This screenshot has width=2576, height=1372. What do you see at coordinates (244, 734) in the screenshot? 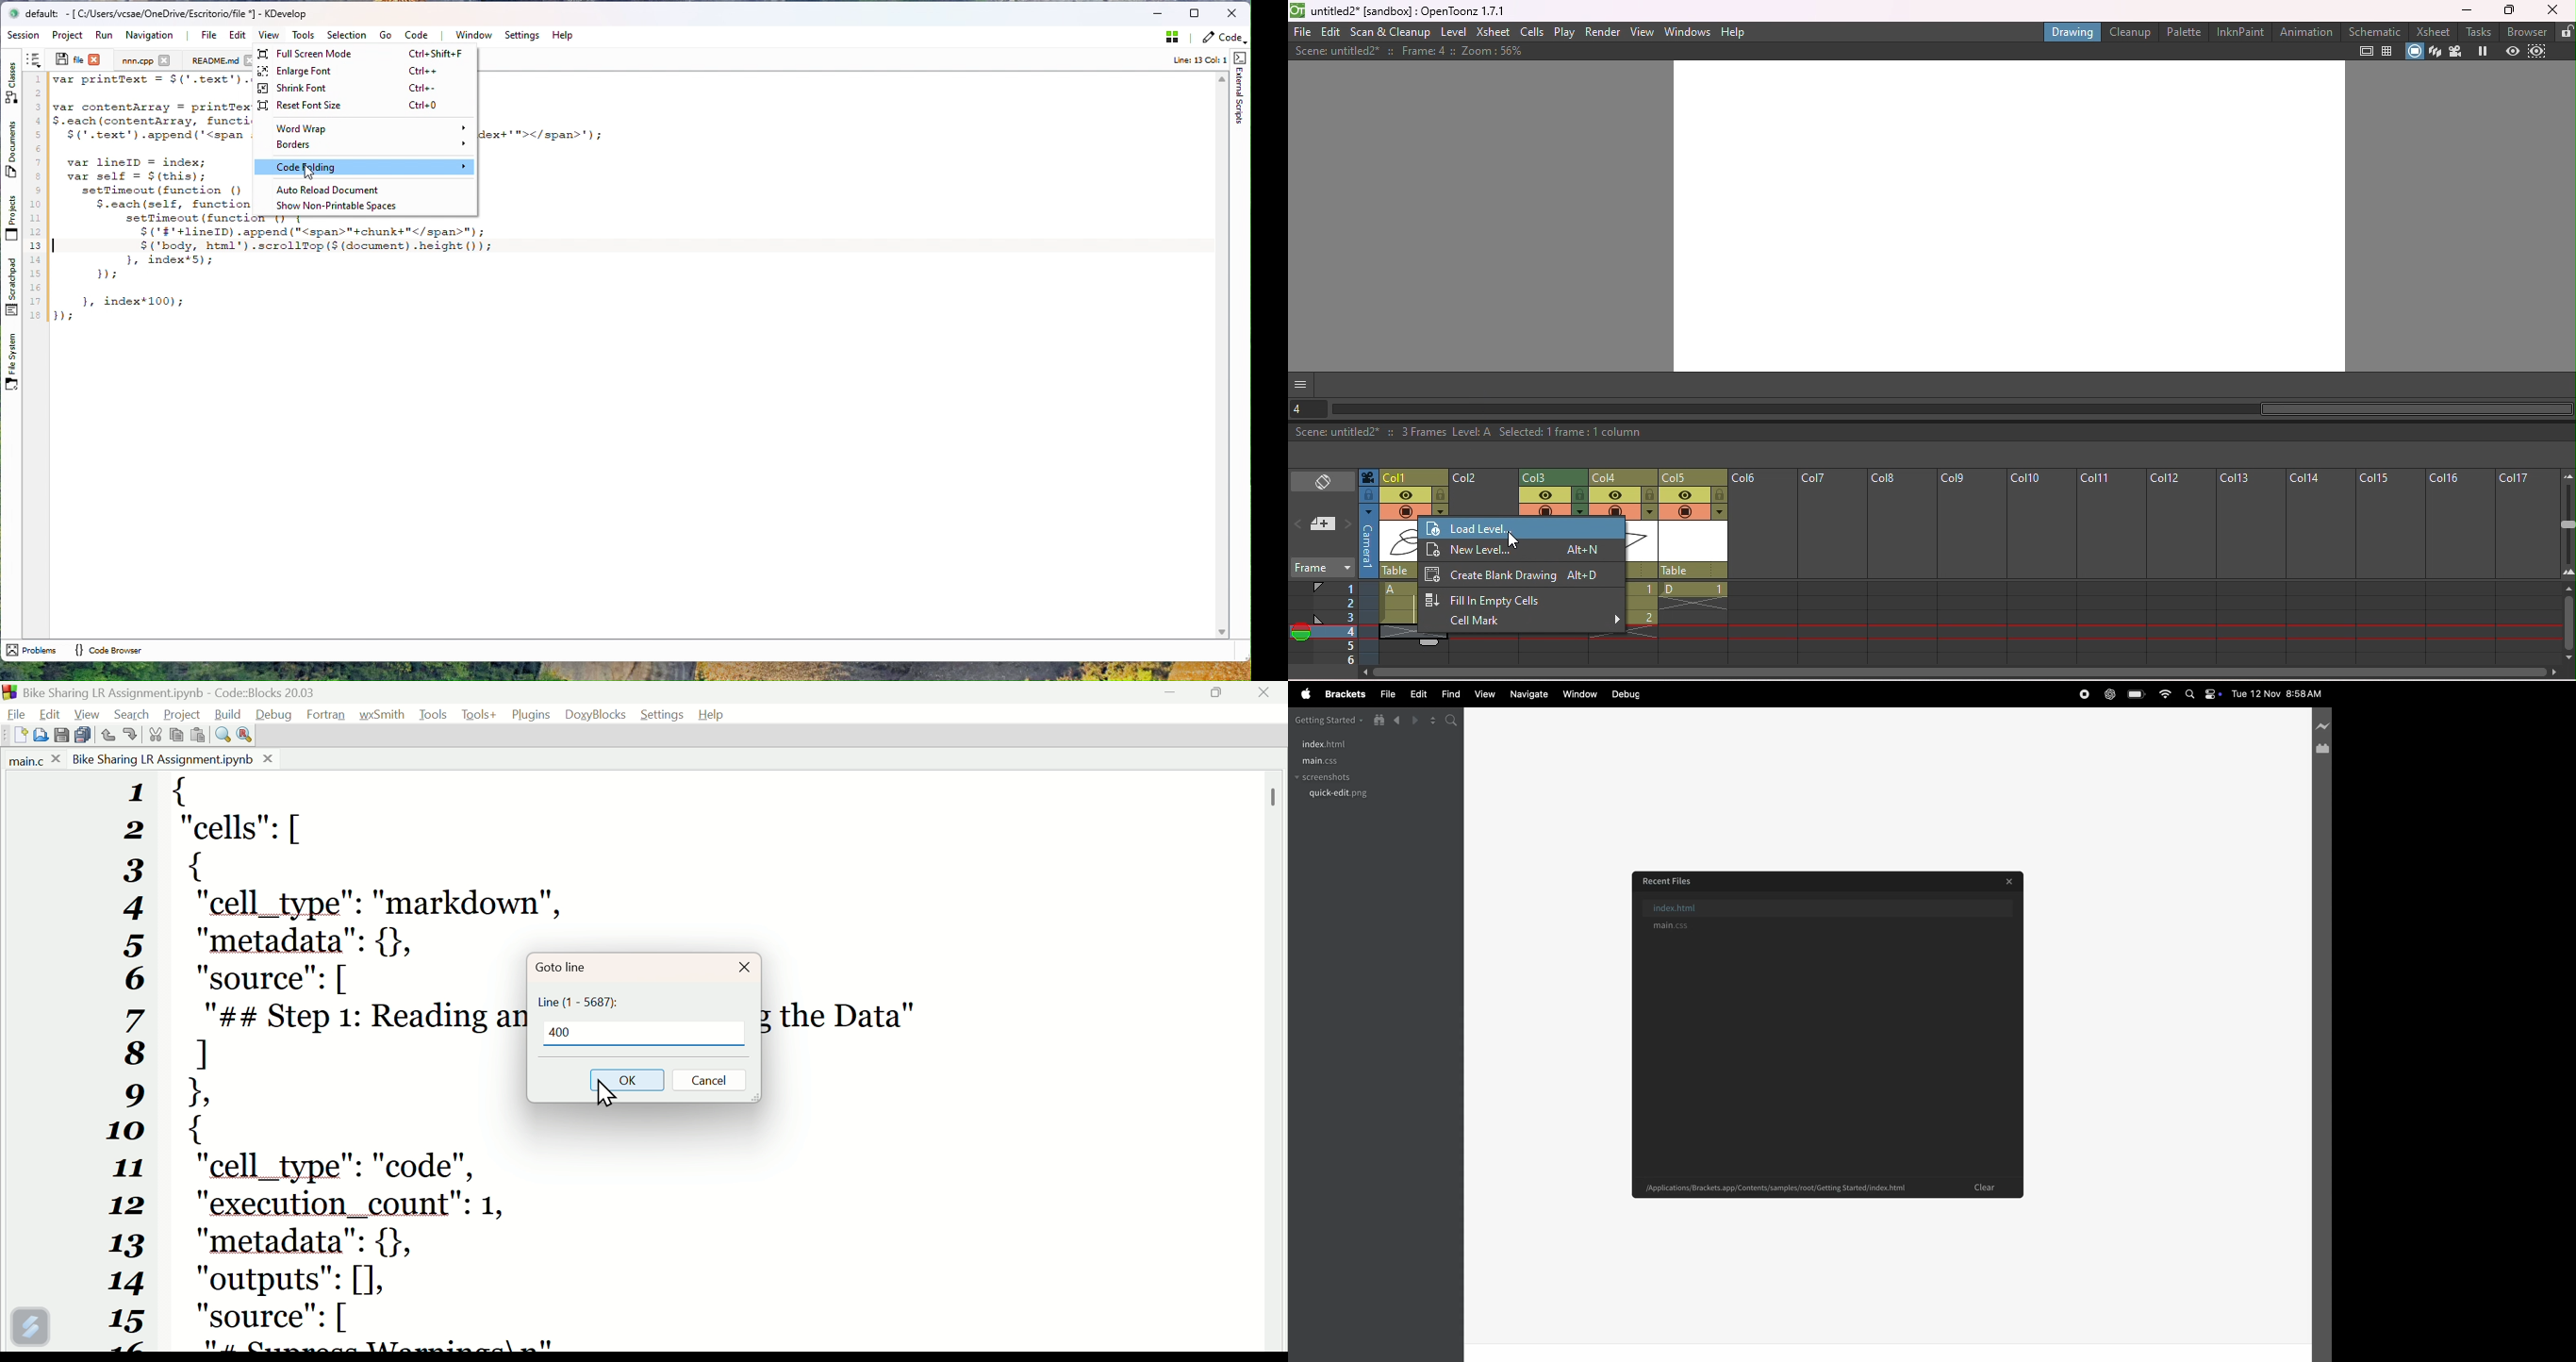
I see `Replace` at bounding box center [244, 734].